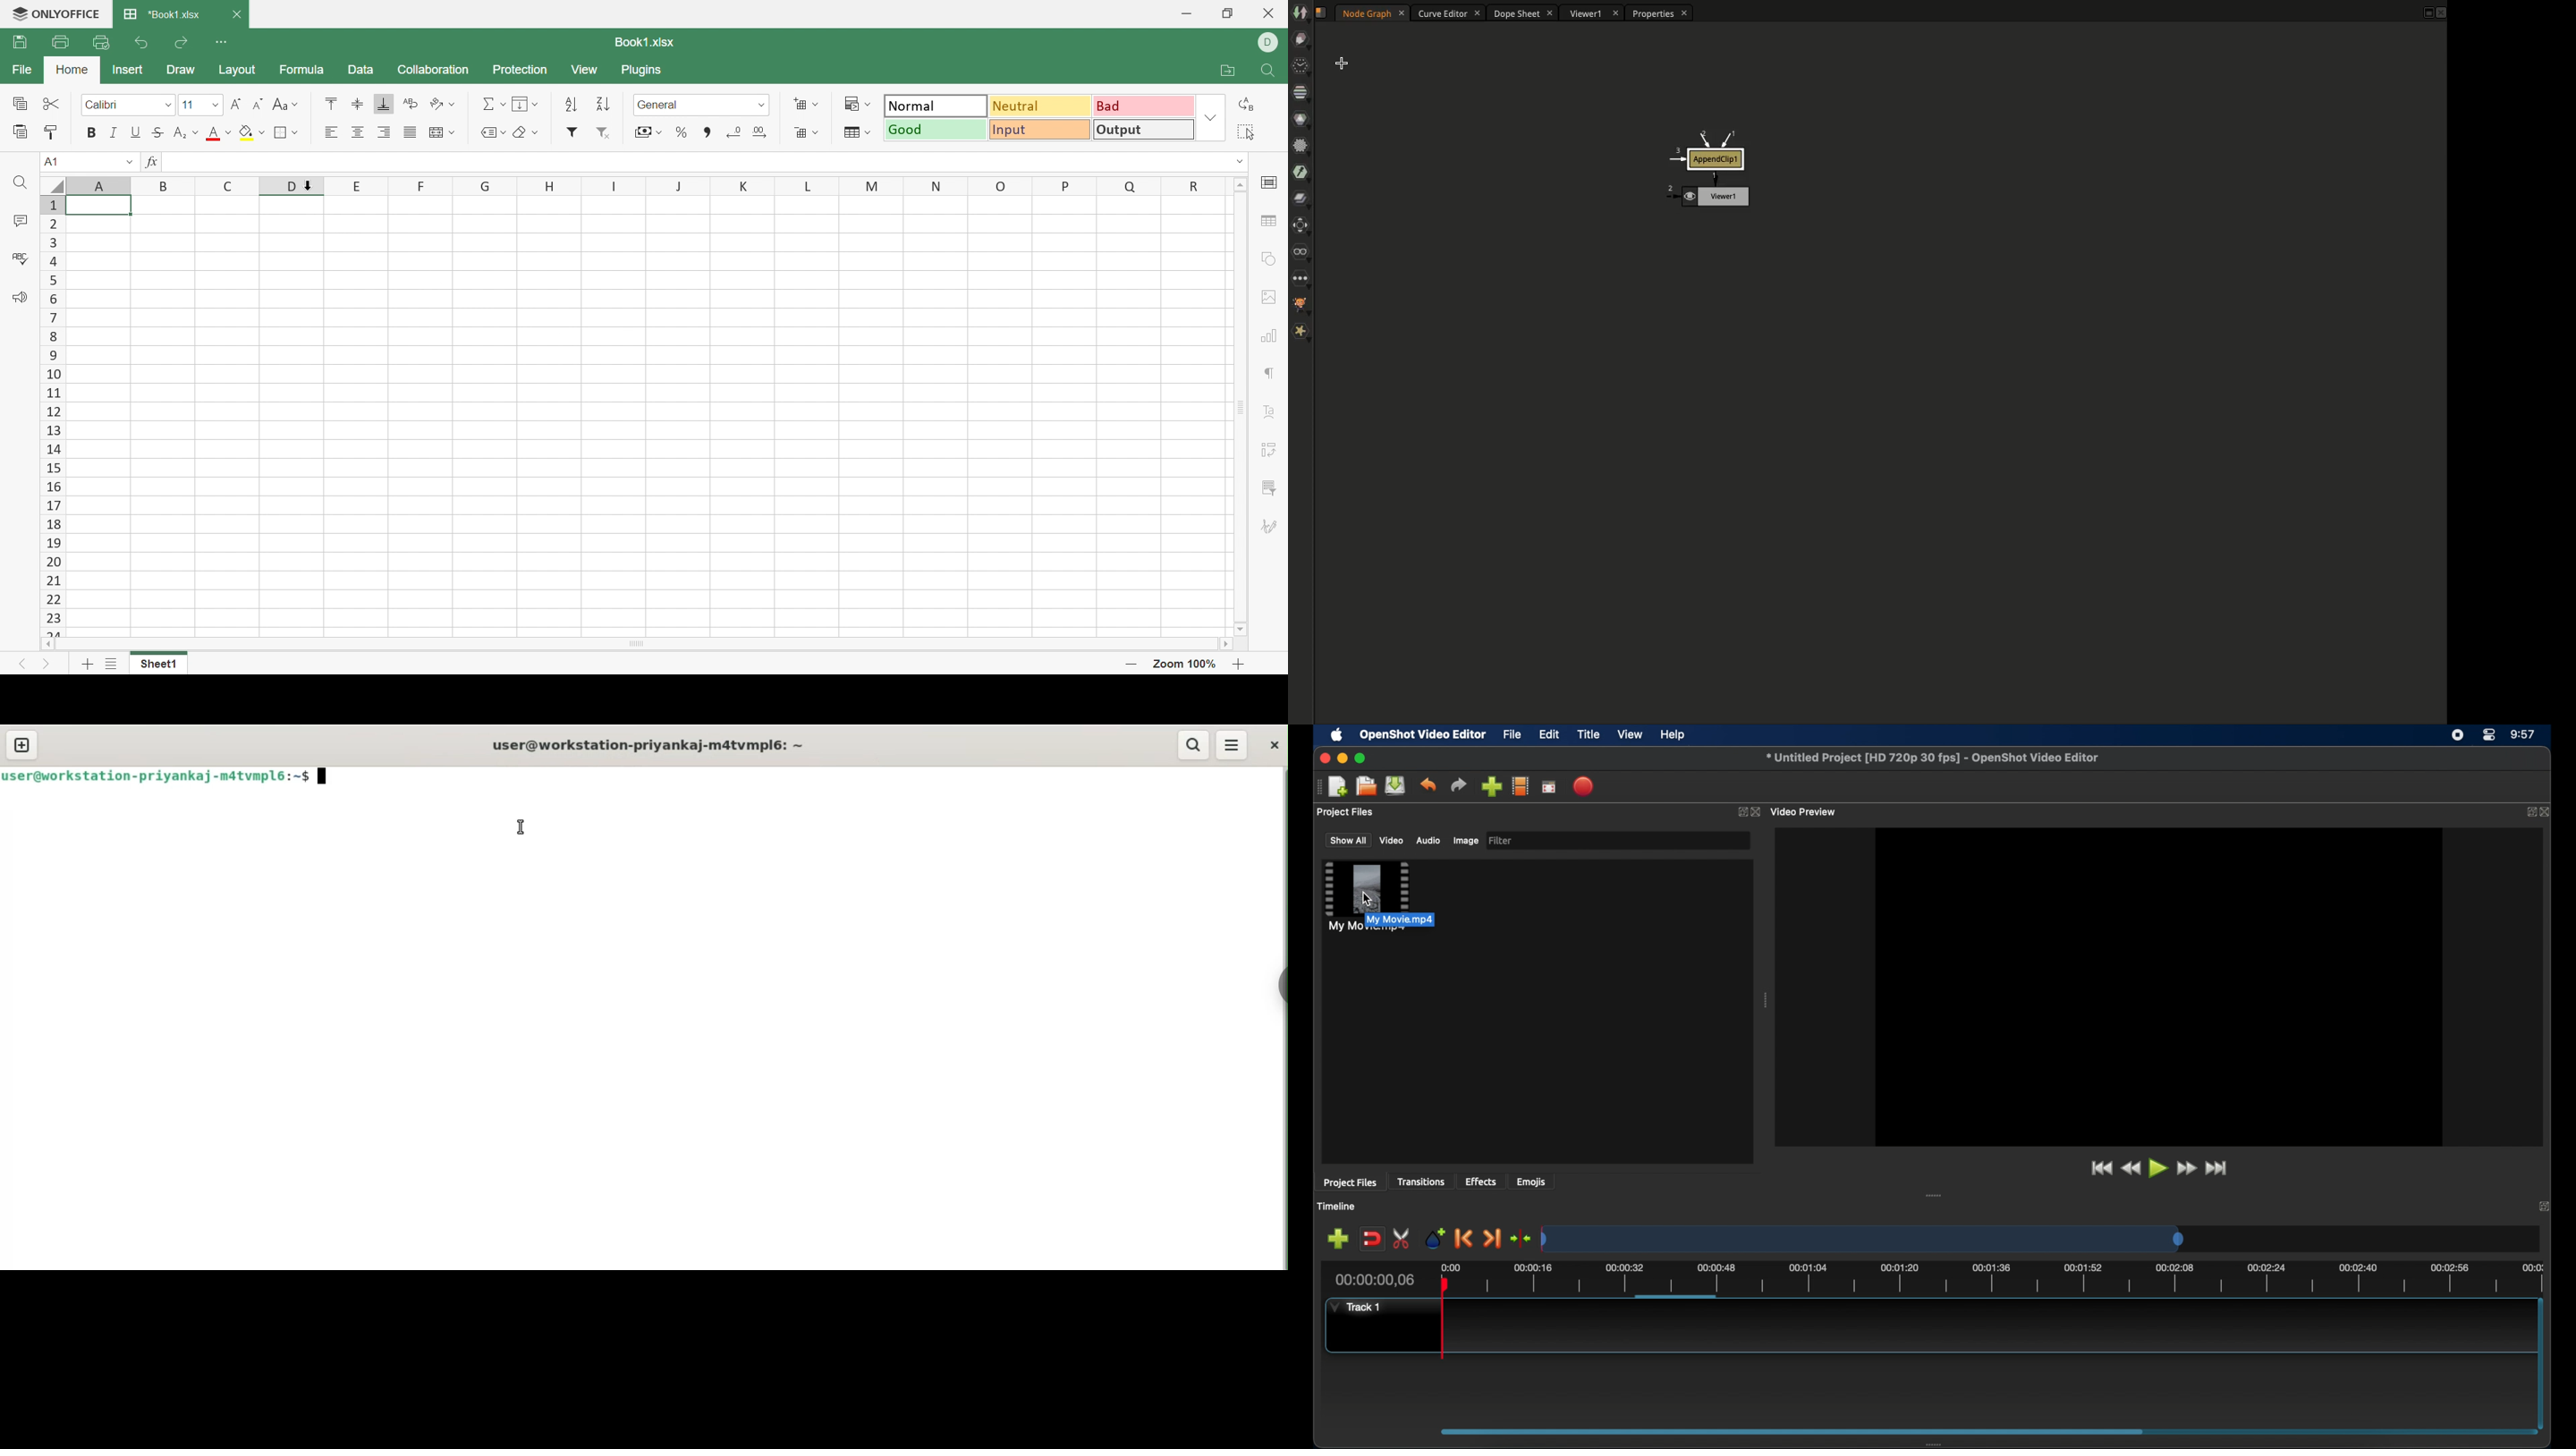  Describe the element at coordinates (1271, 297) in the screenshot. I see `Image settings` at that location.